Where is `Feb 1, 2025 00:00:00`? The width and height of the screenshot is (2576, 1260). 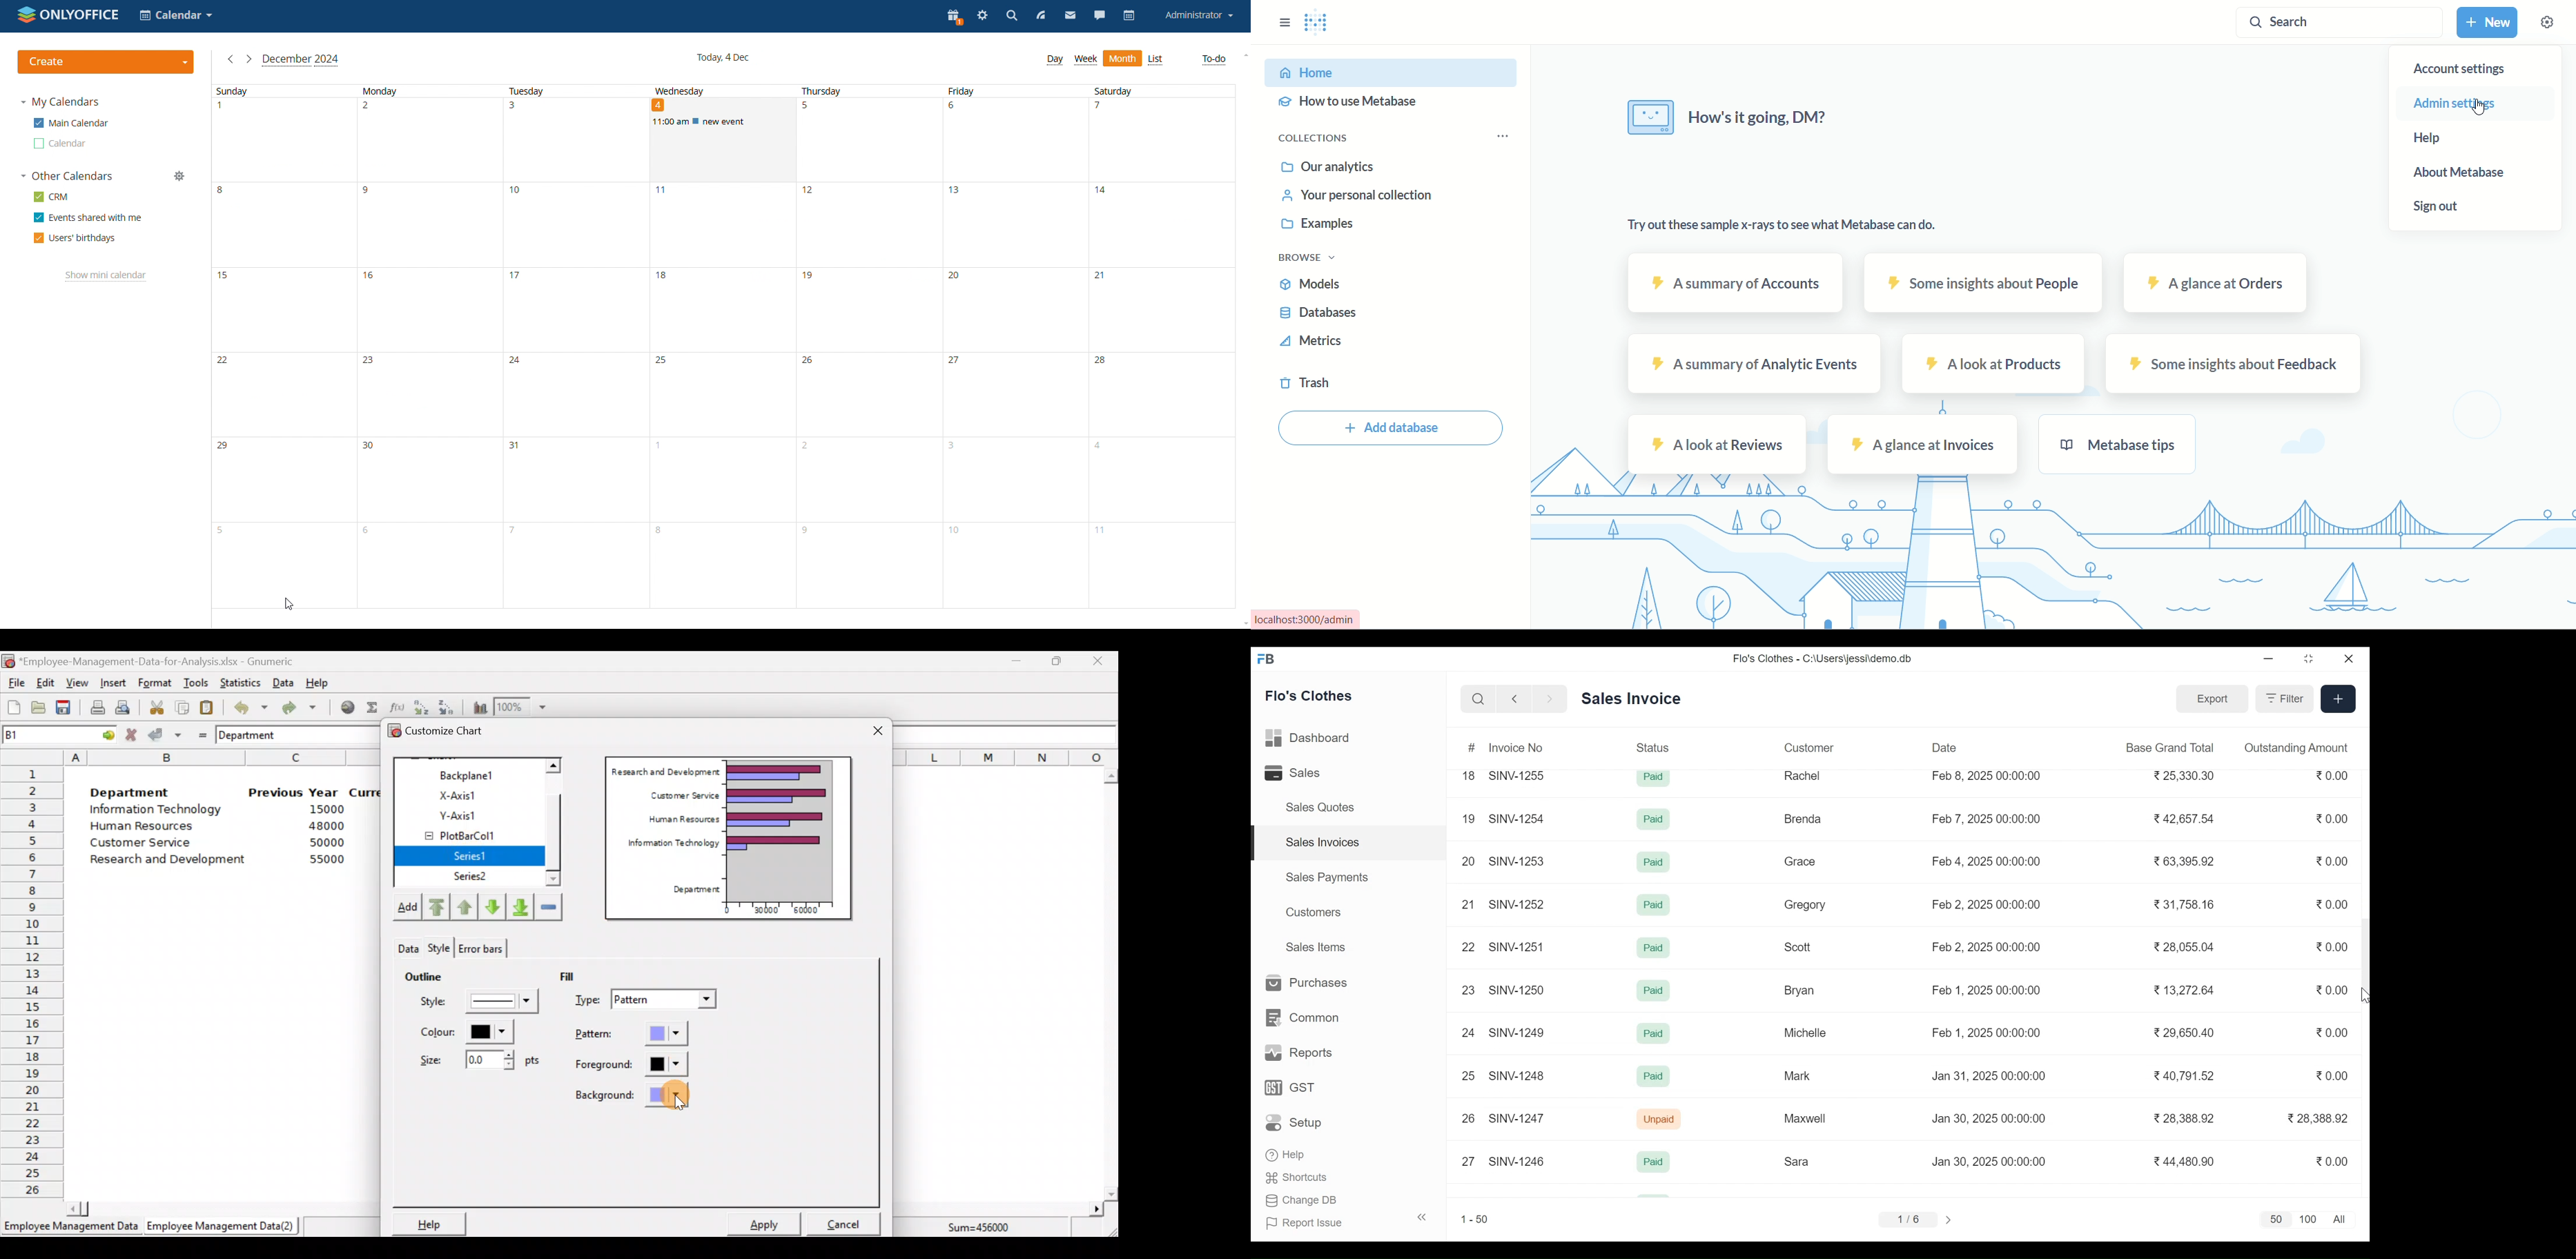
Feb 1, 2025 00:00:00 is located at coordinates (1986, 1033).